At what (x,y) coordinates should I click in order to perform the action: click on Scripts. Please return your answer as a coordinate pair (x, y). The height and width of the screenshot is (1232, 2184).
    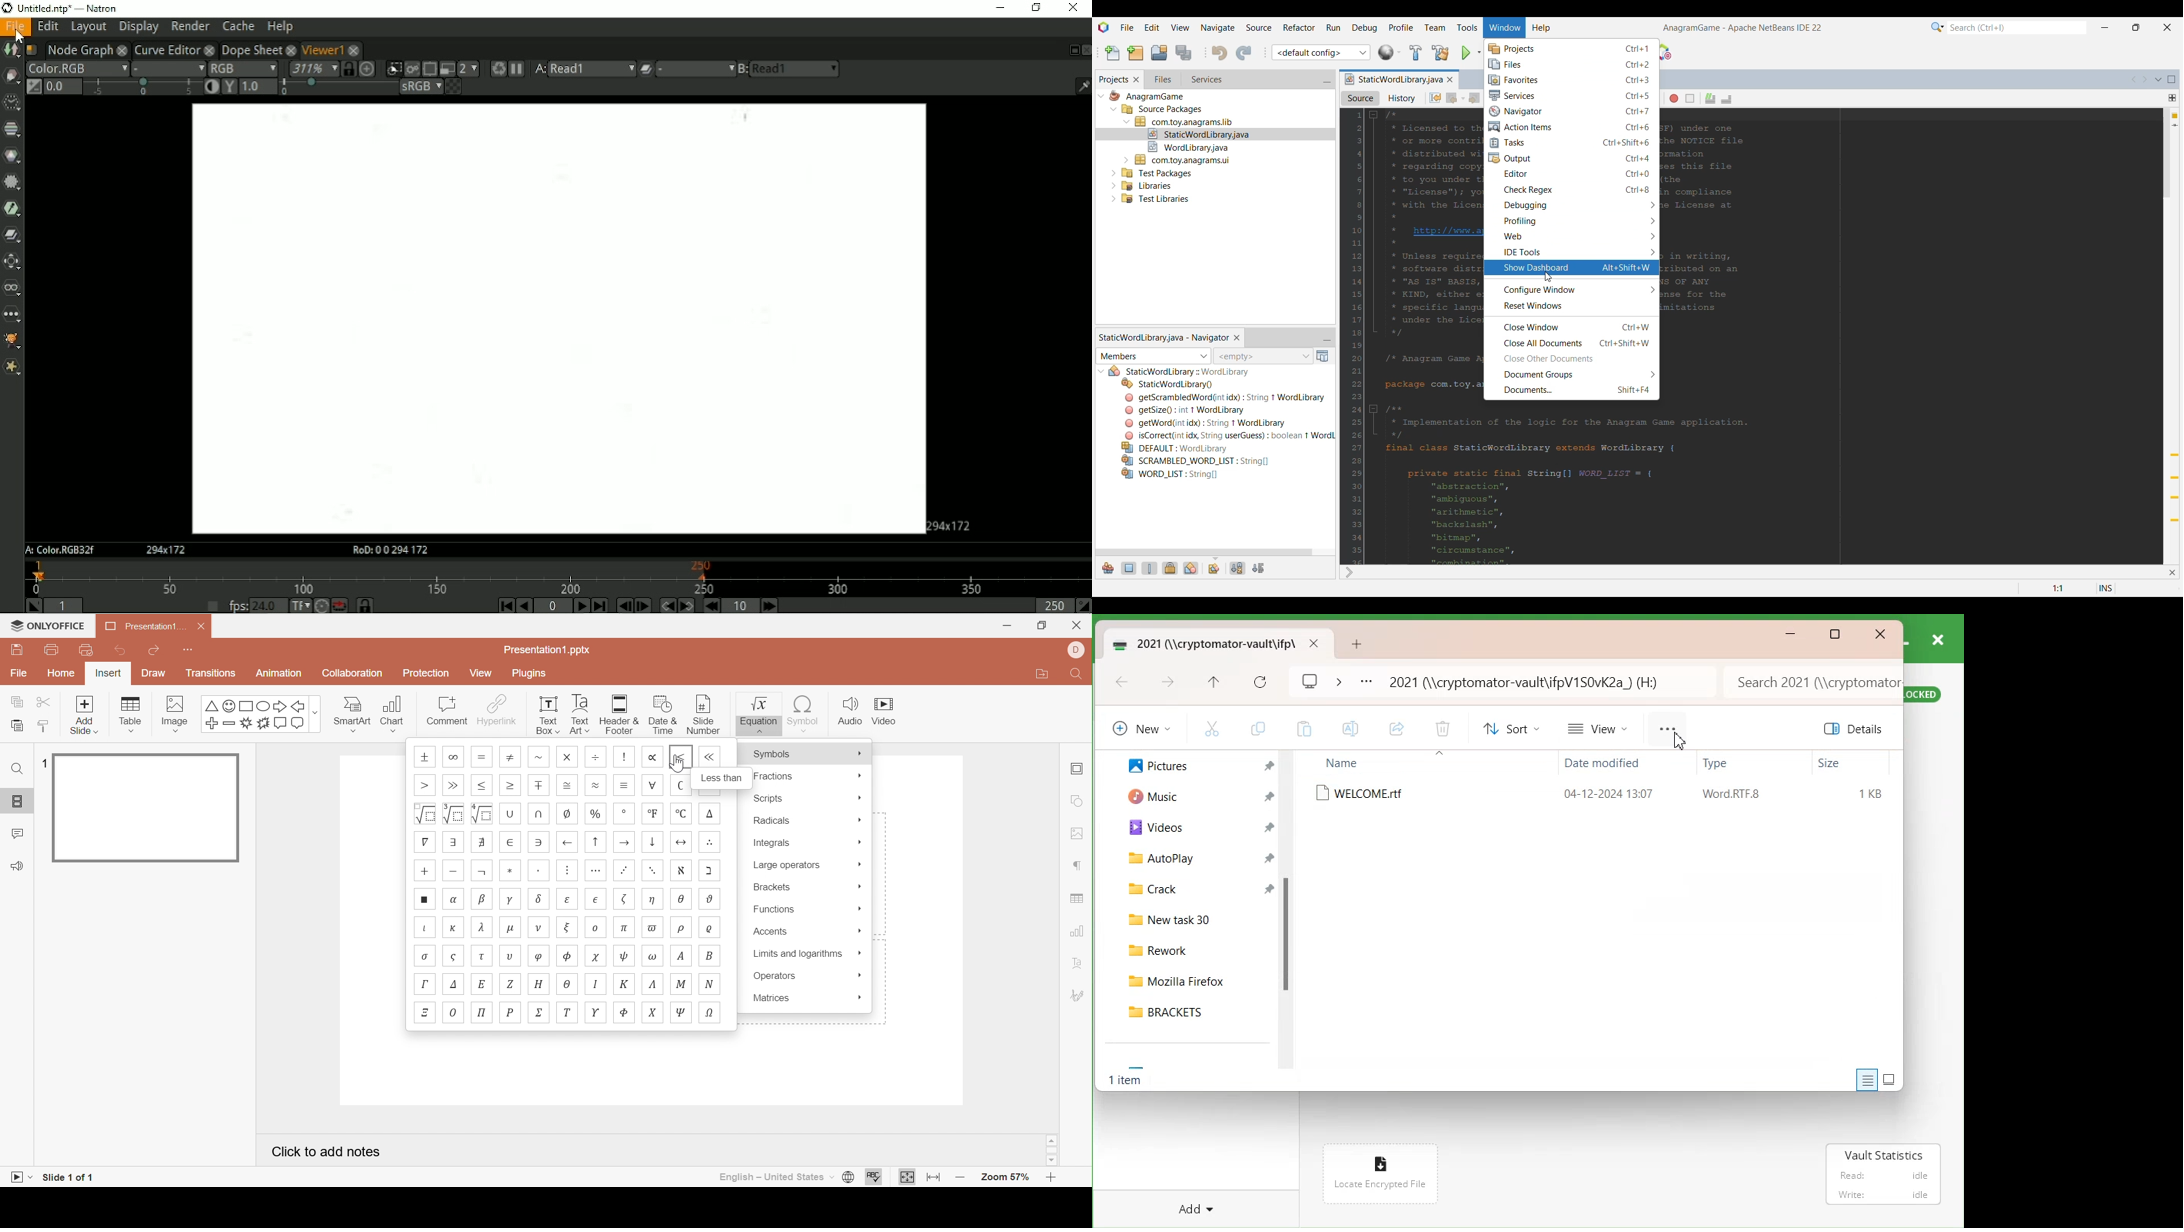
    Looking at the image, I should click on (807, 796).